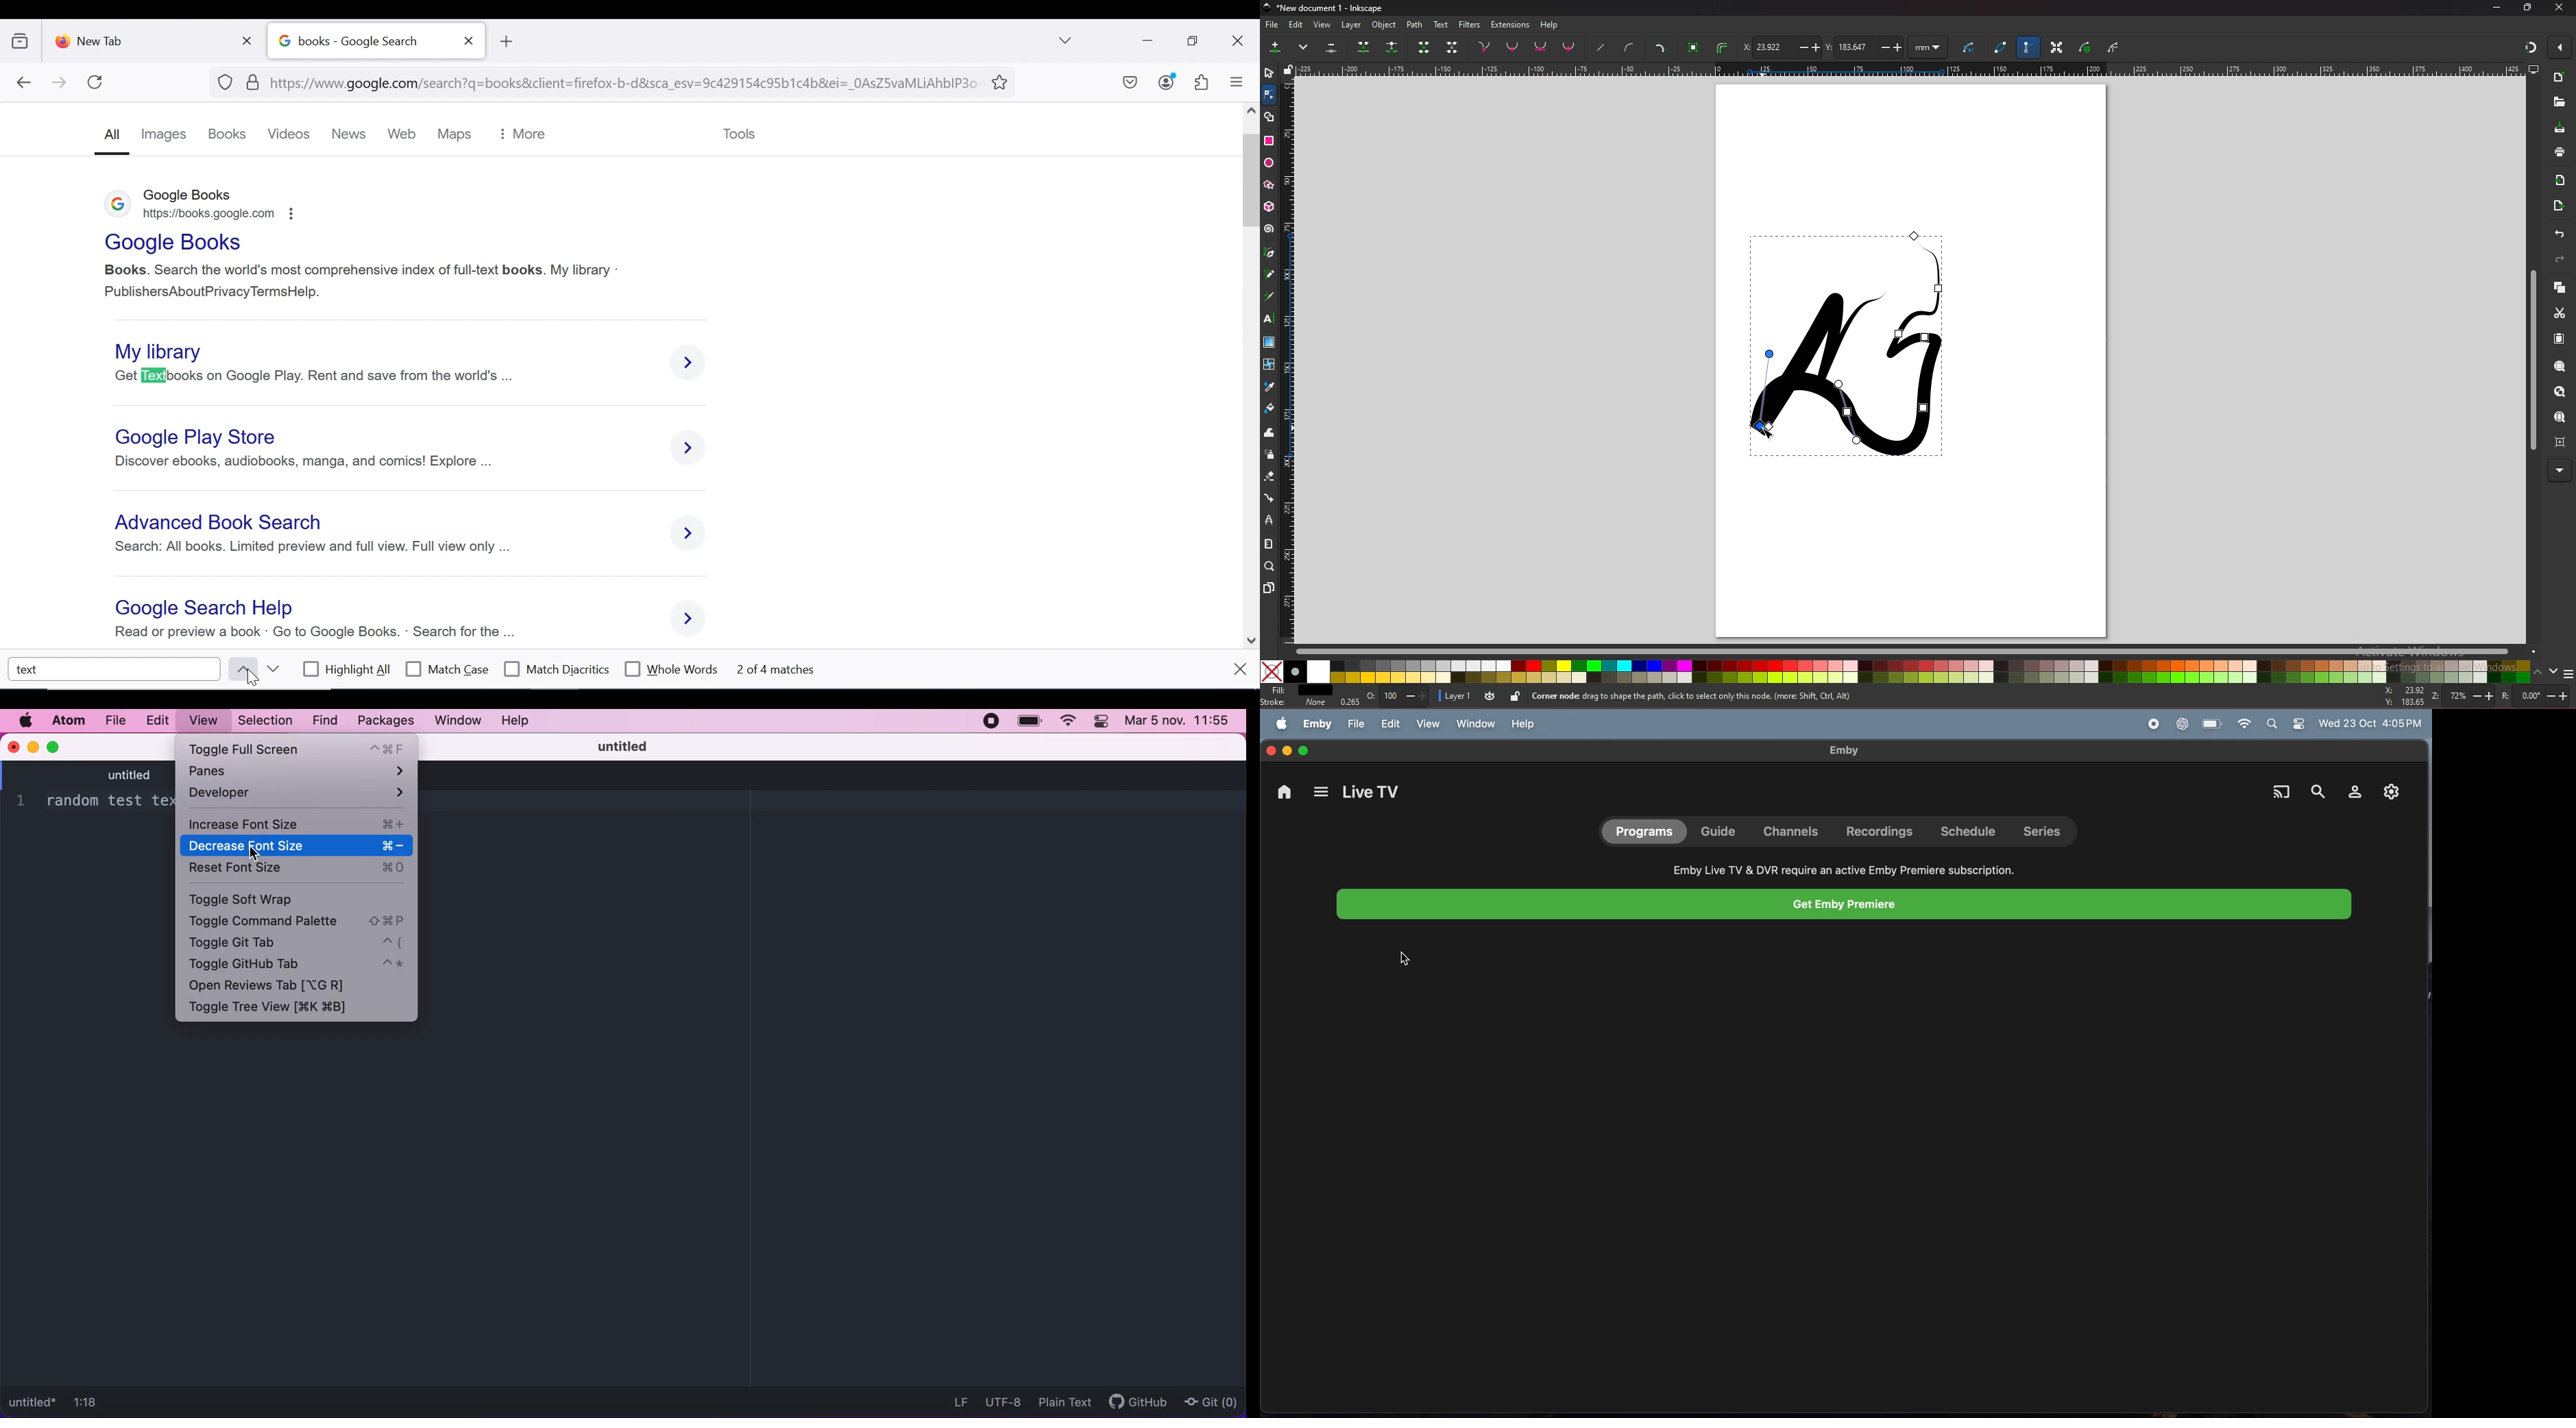 Image resolution: width=2576 pixels, height=1428 pixels. What do you see at coordinates (957, 1400) in the screenshot?
I see `LF` at bounding box center [957, 1400].